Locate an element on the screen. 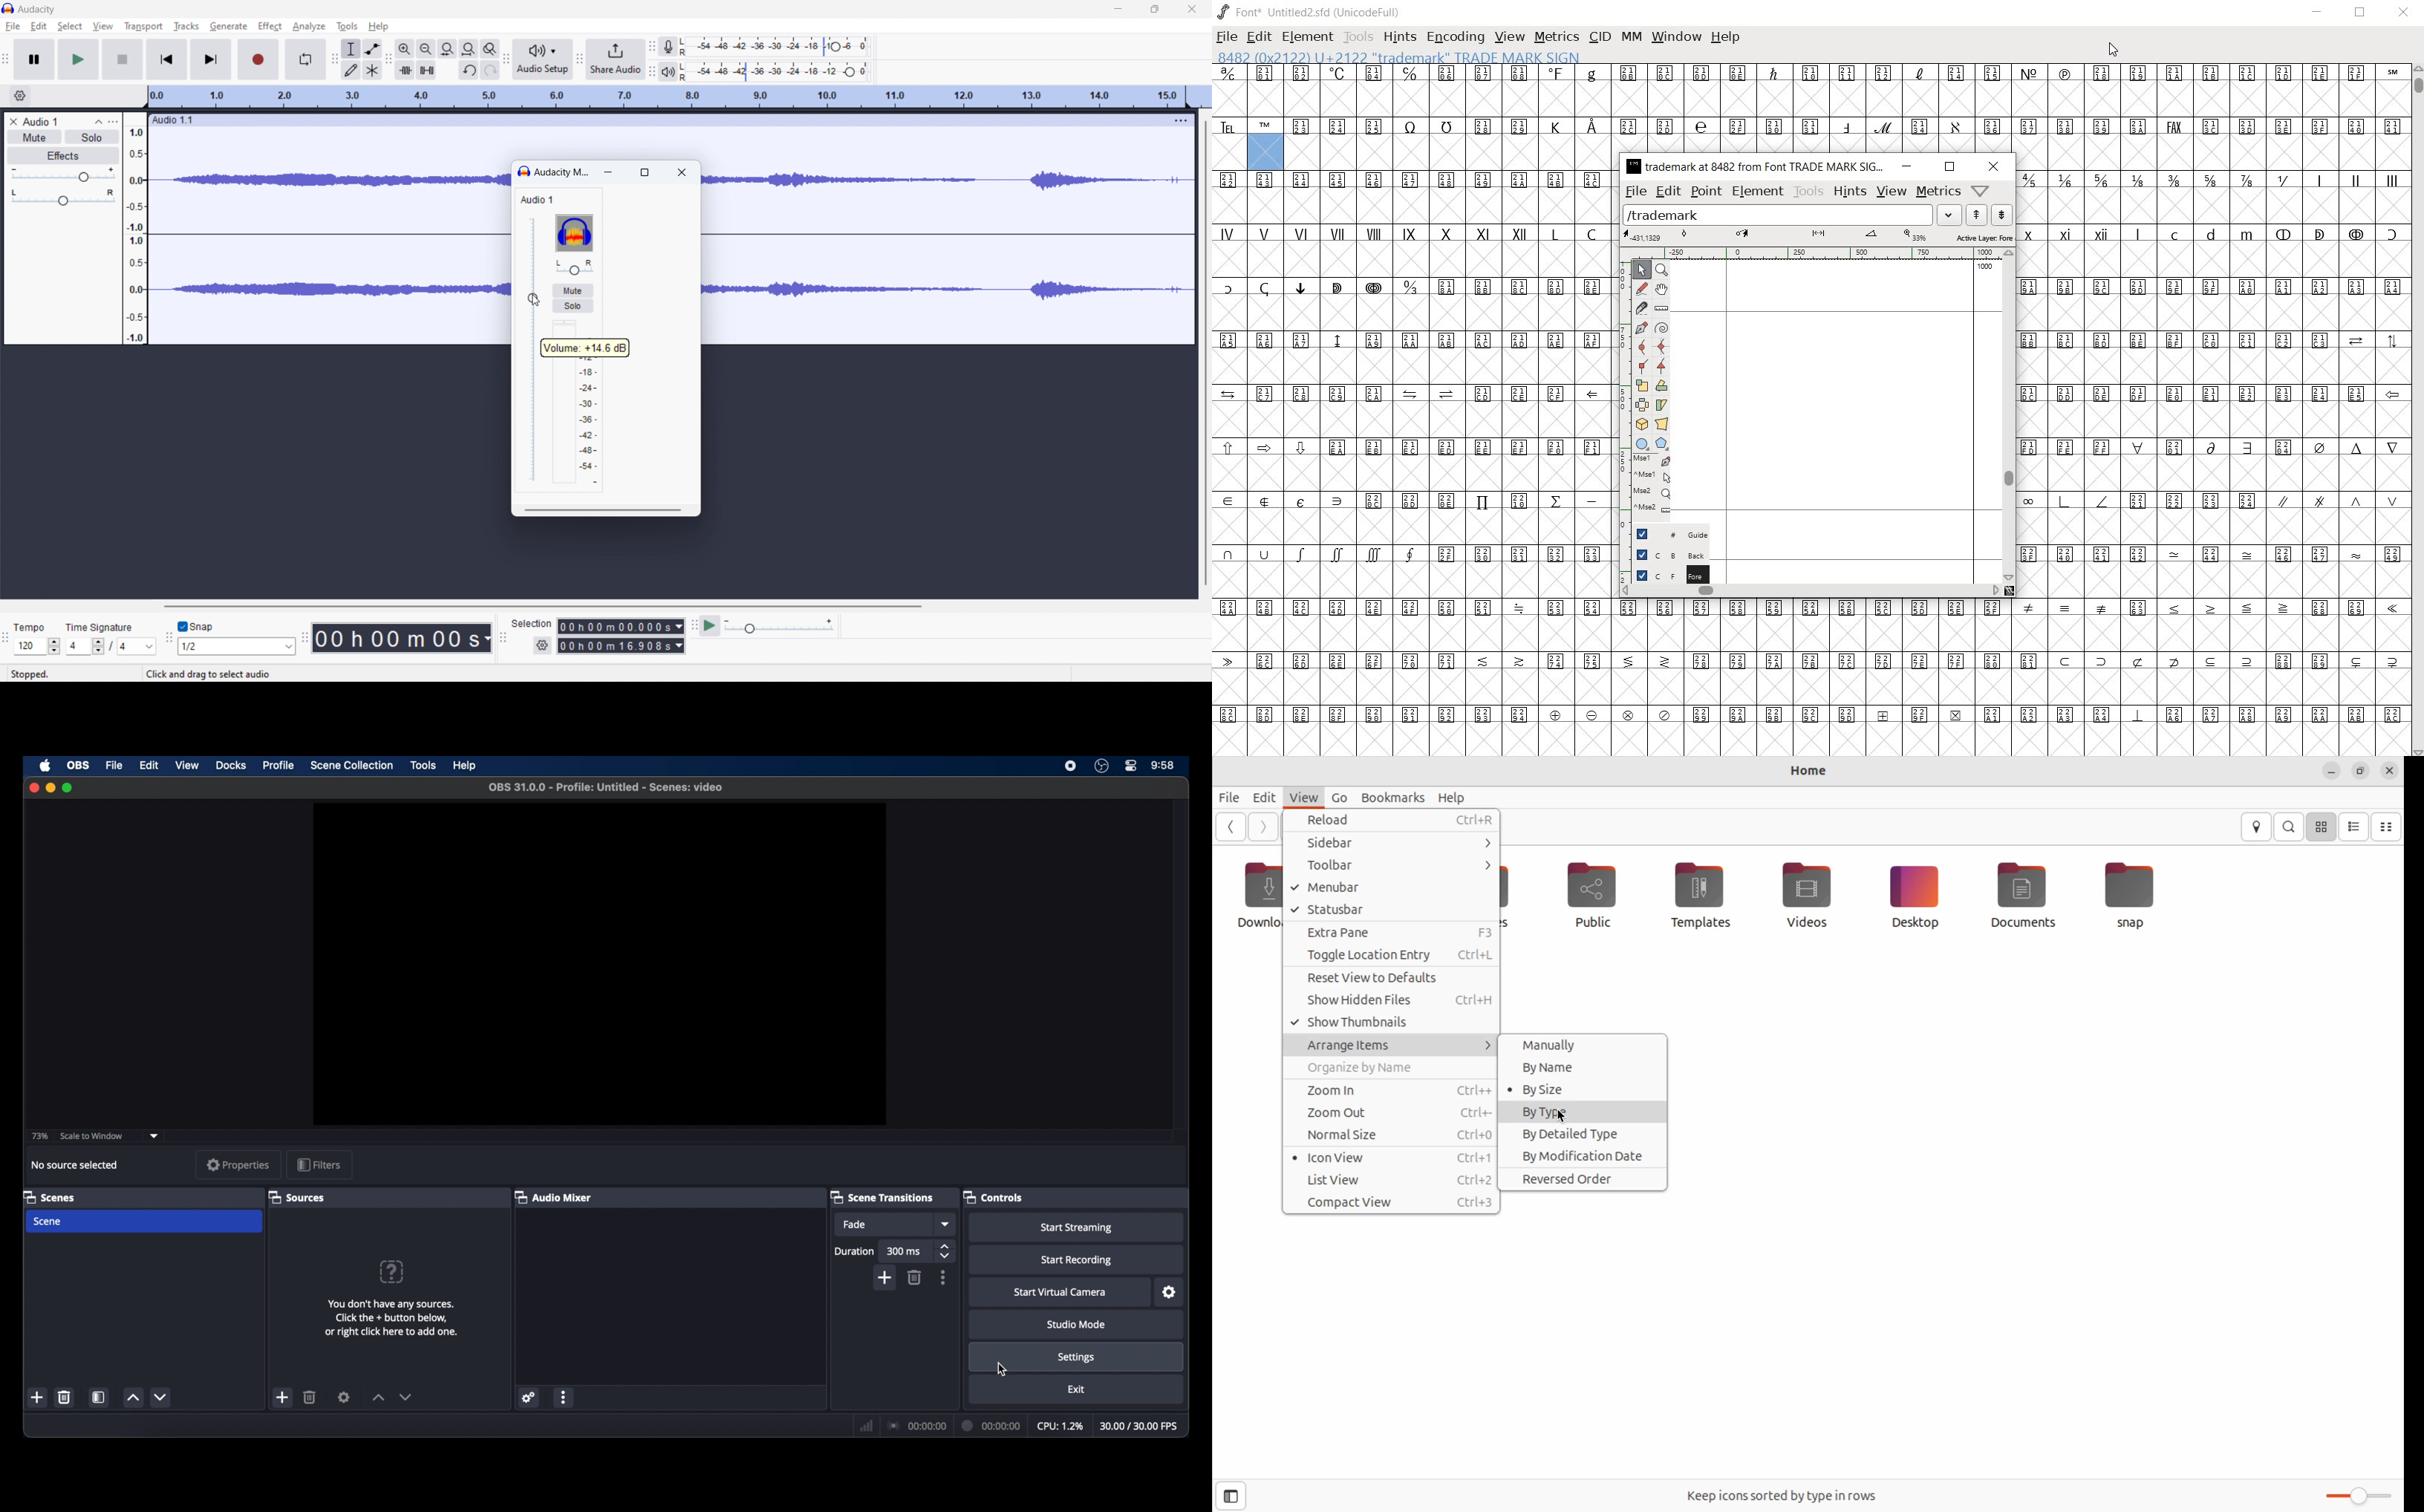 The height and width of the screenshot is (1512, 2436). settings is located at coordinates (1170, 1292).